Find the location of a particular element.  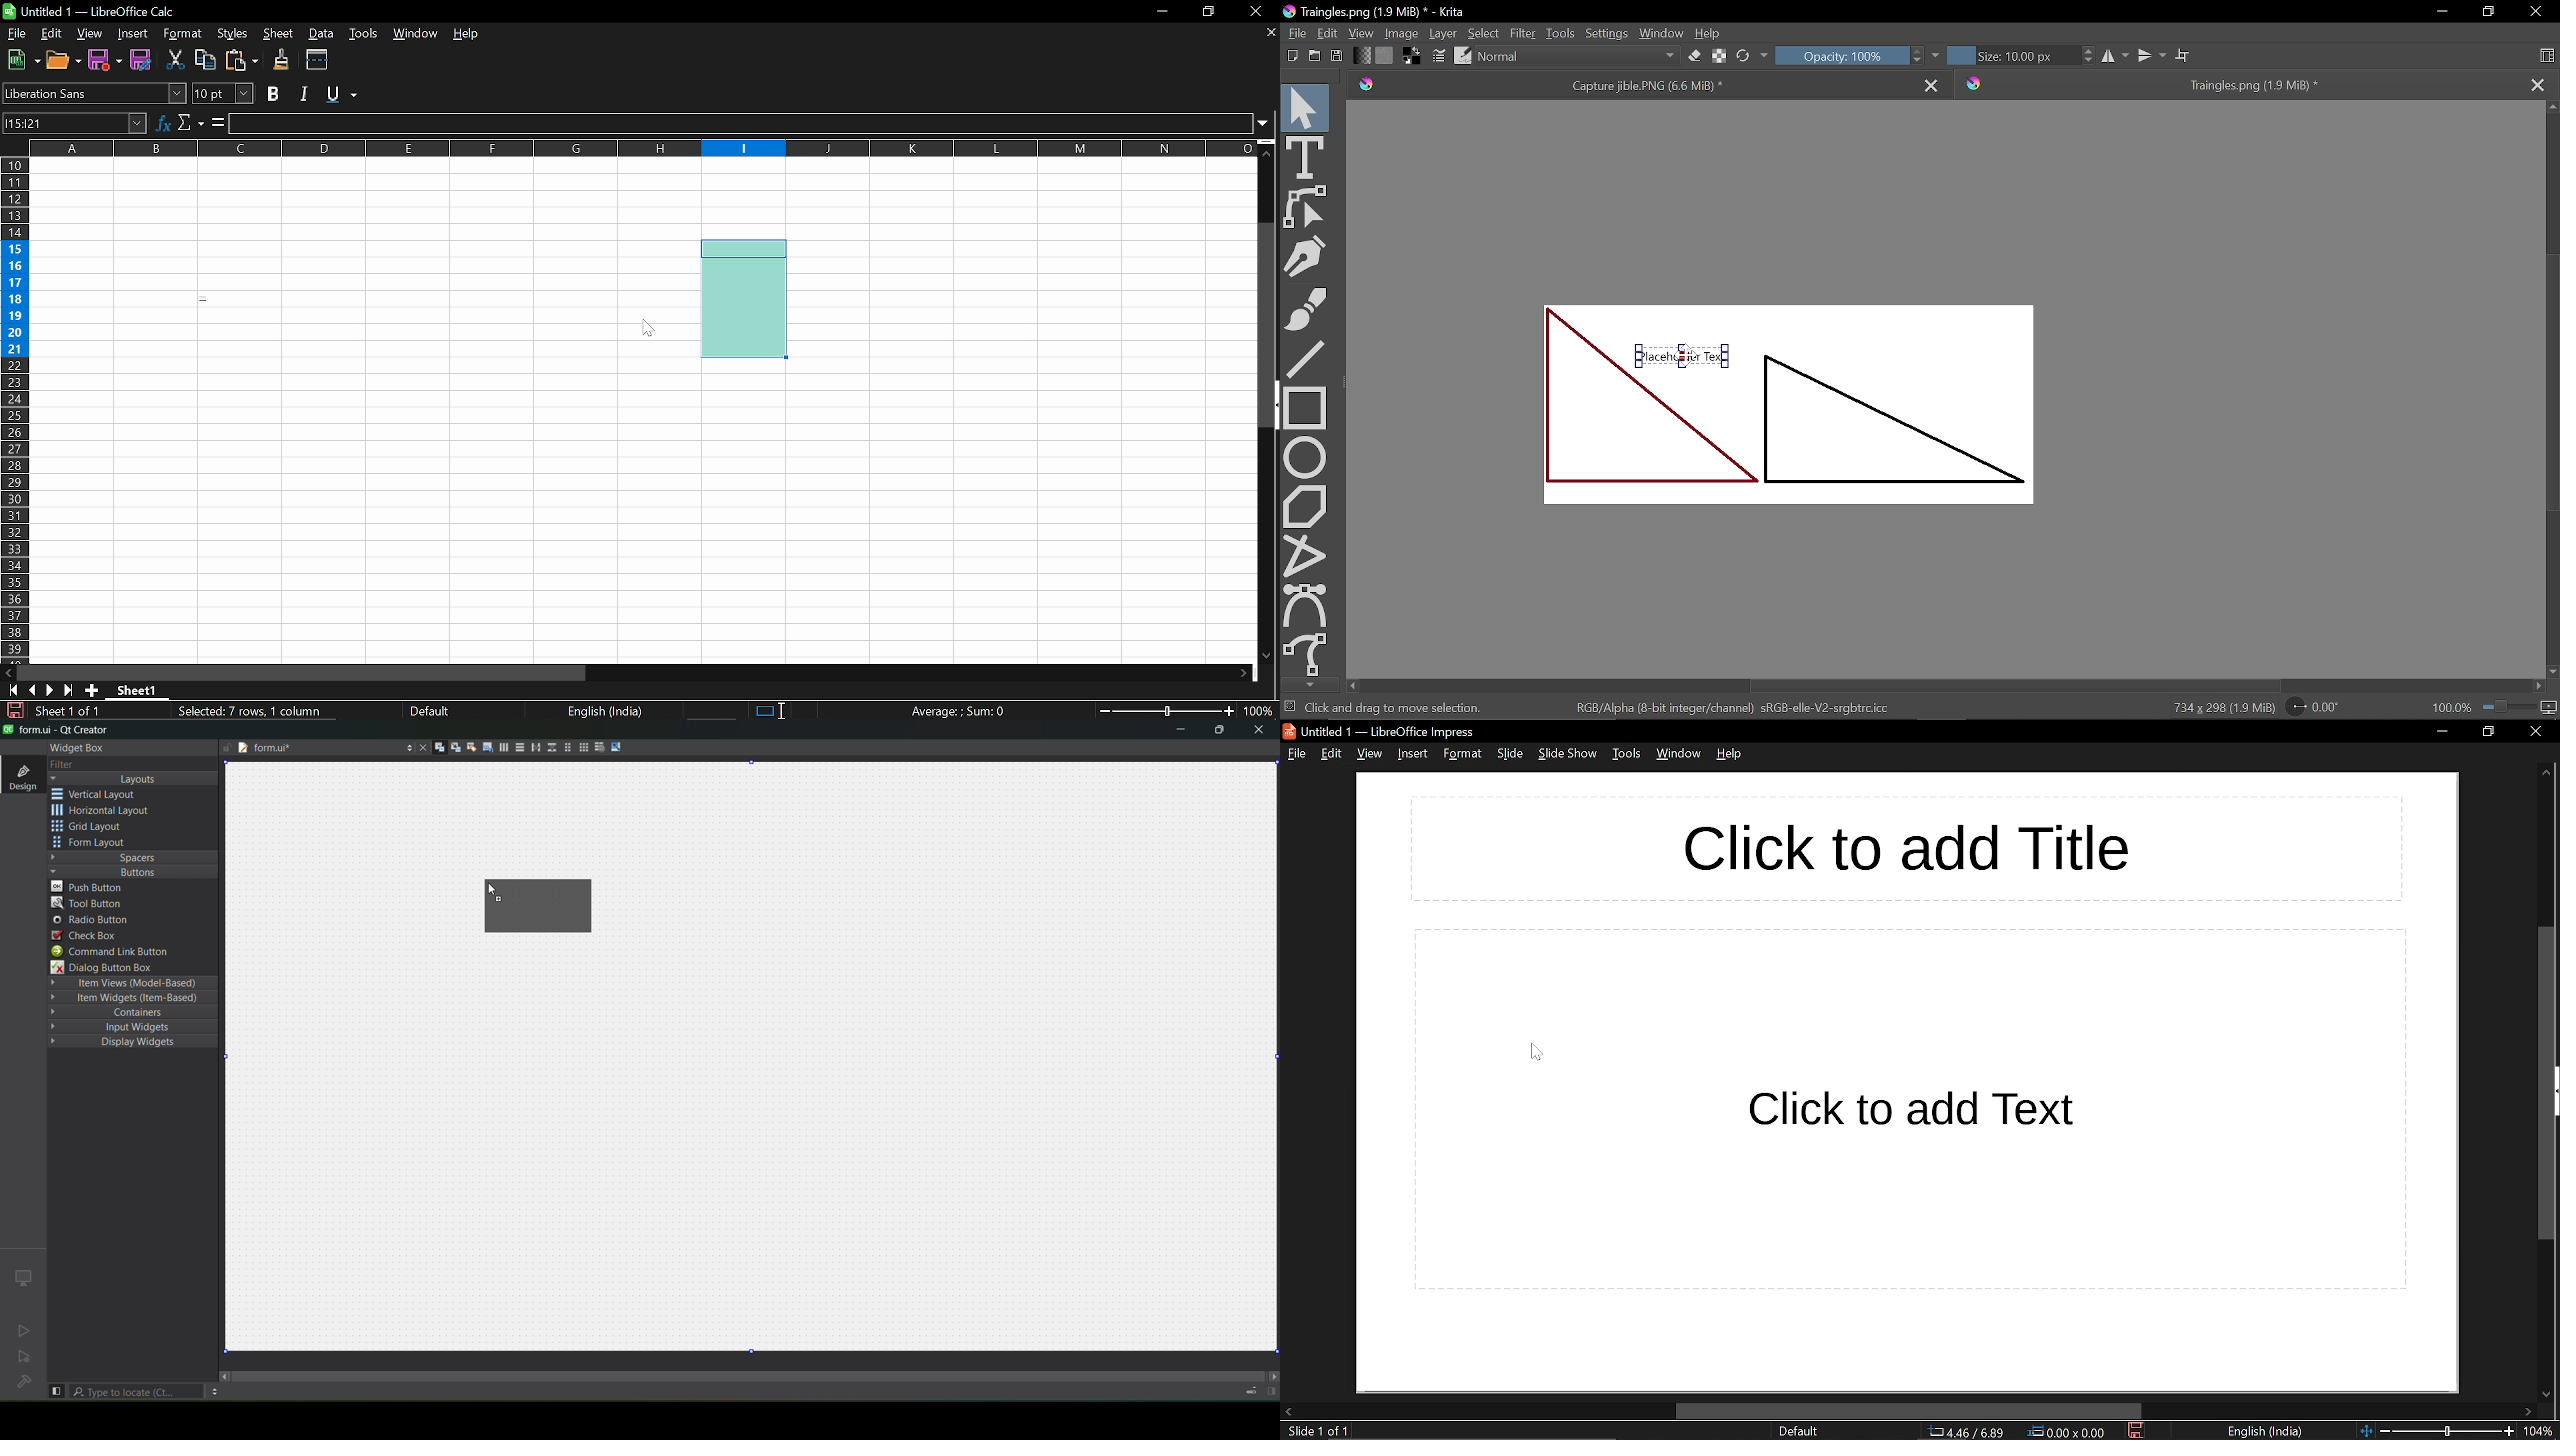

New document is located at coordinates (1290, 56).